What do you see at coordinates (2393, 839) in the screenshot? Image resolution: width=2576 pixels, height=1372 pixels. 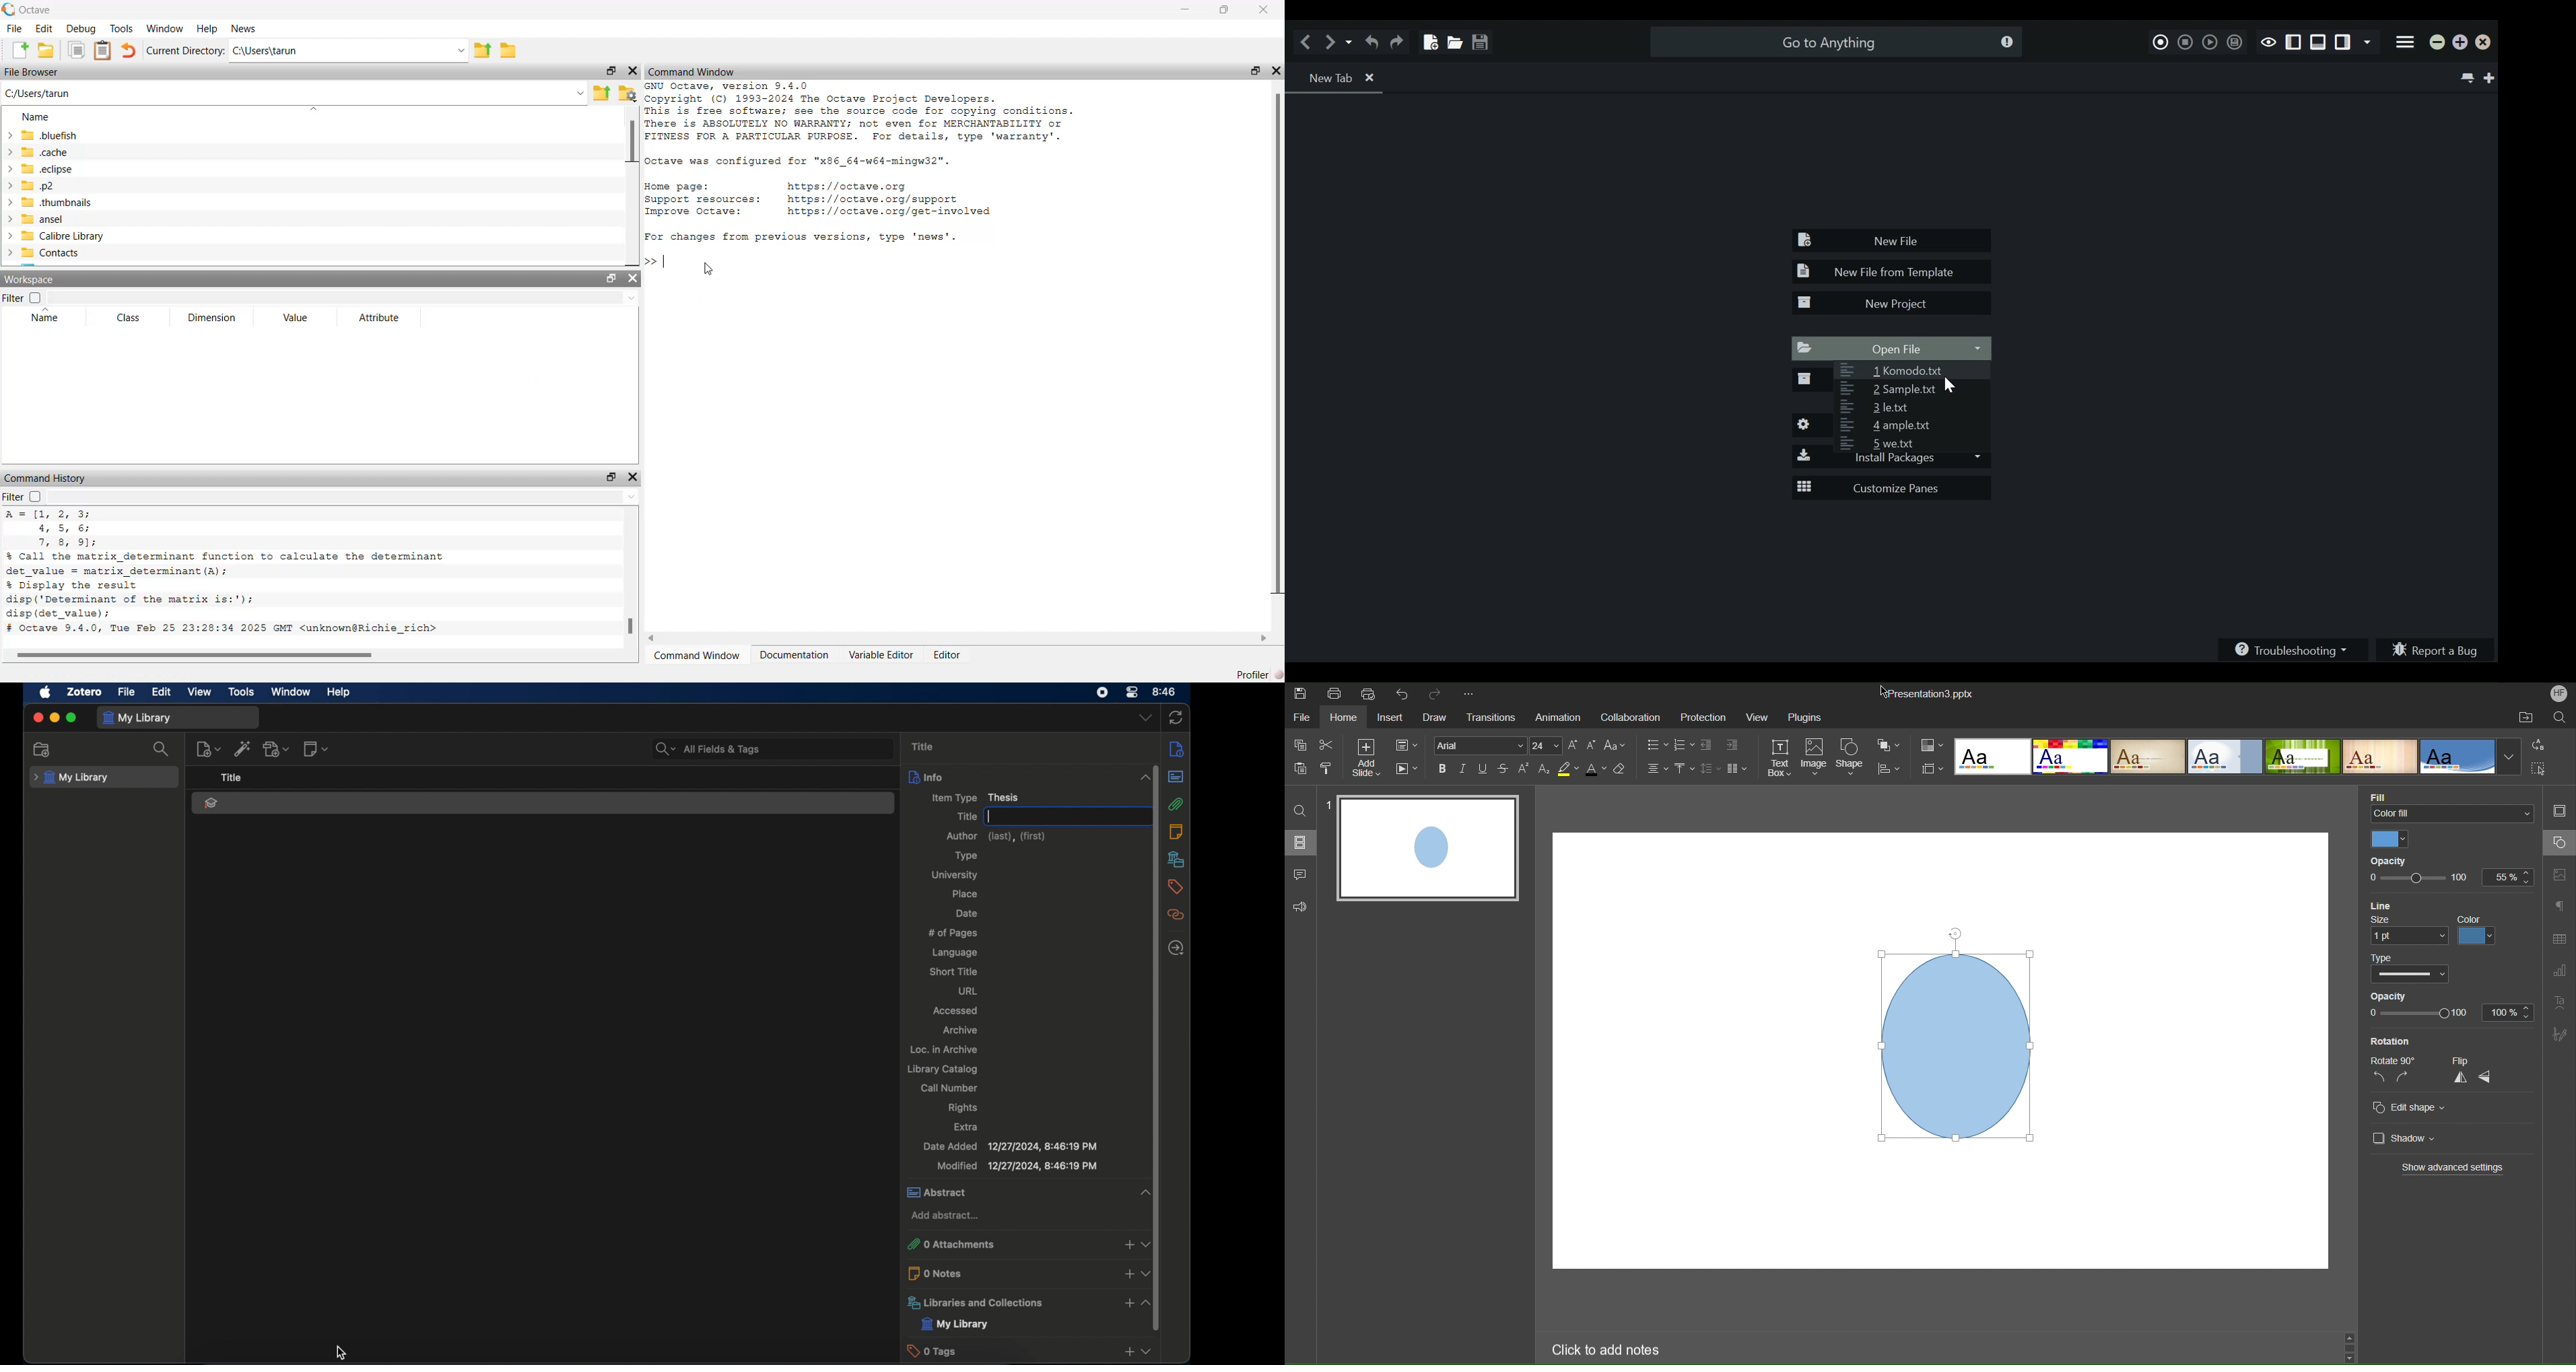 I see `Color` at bounding box center [2393, 839].